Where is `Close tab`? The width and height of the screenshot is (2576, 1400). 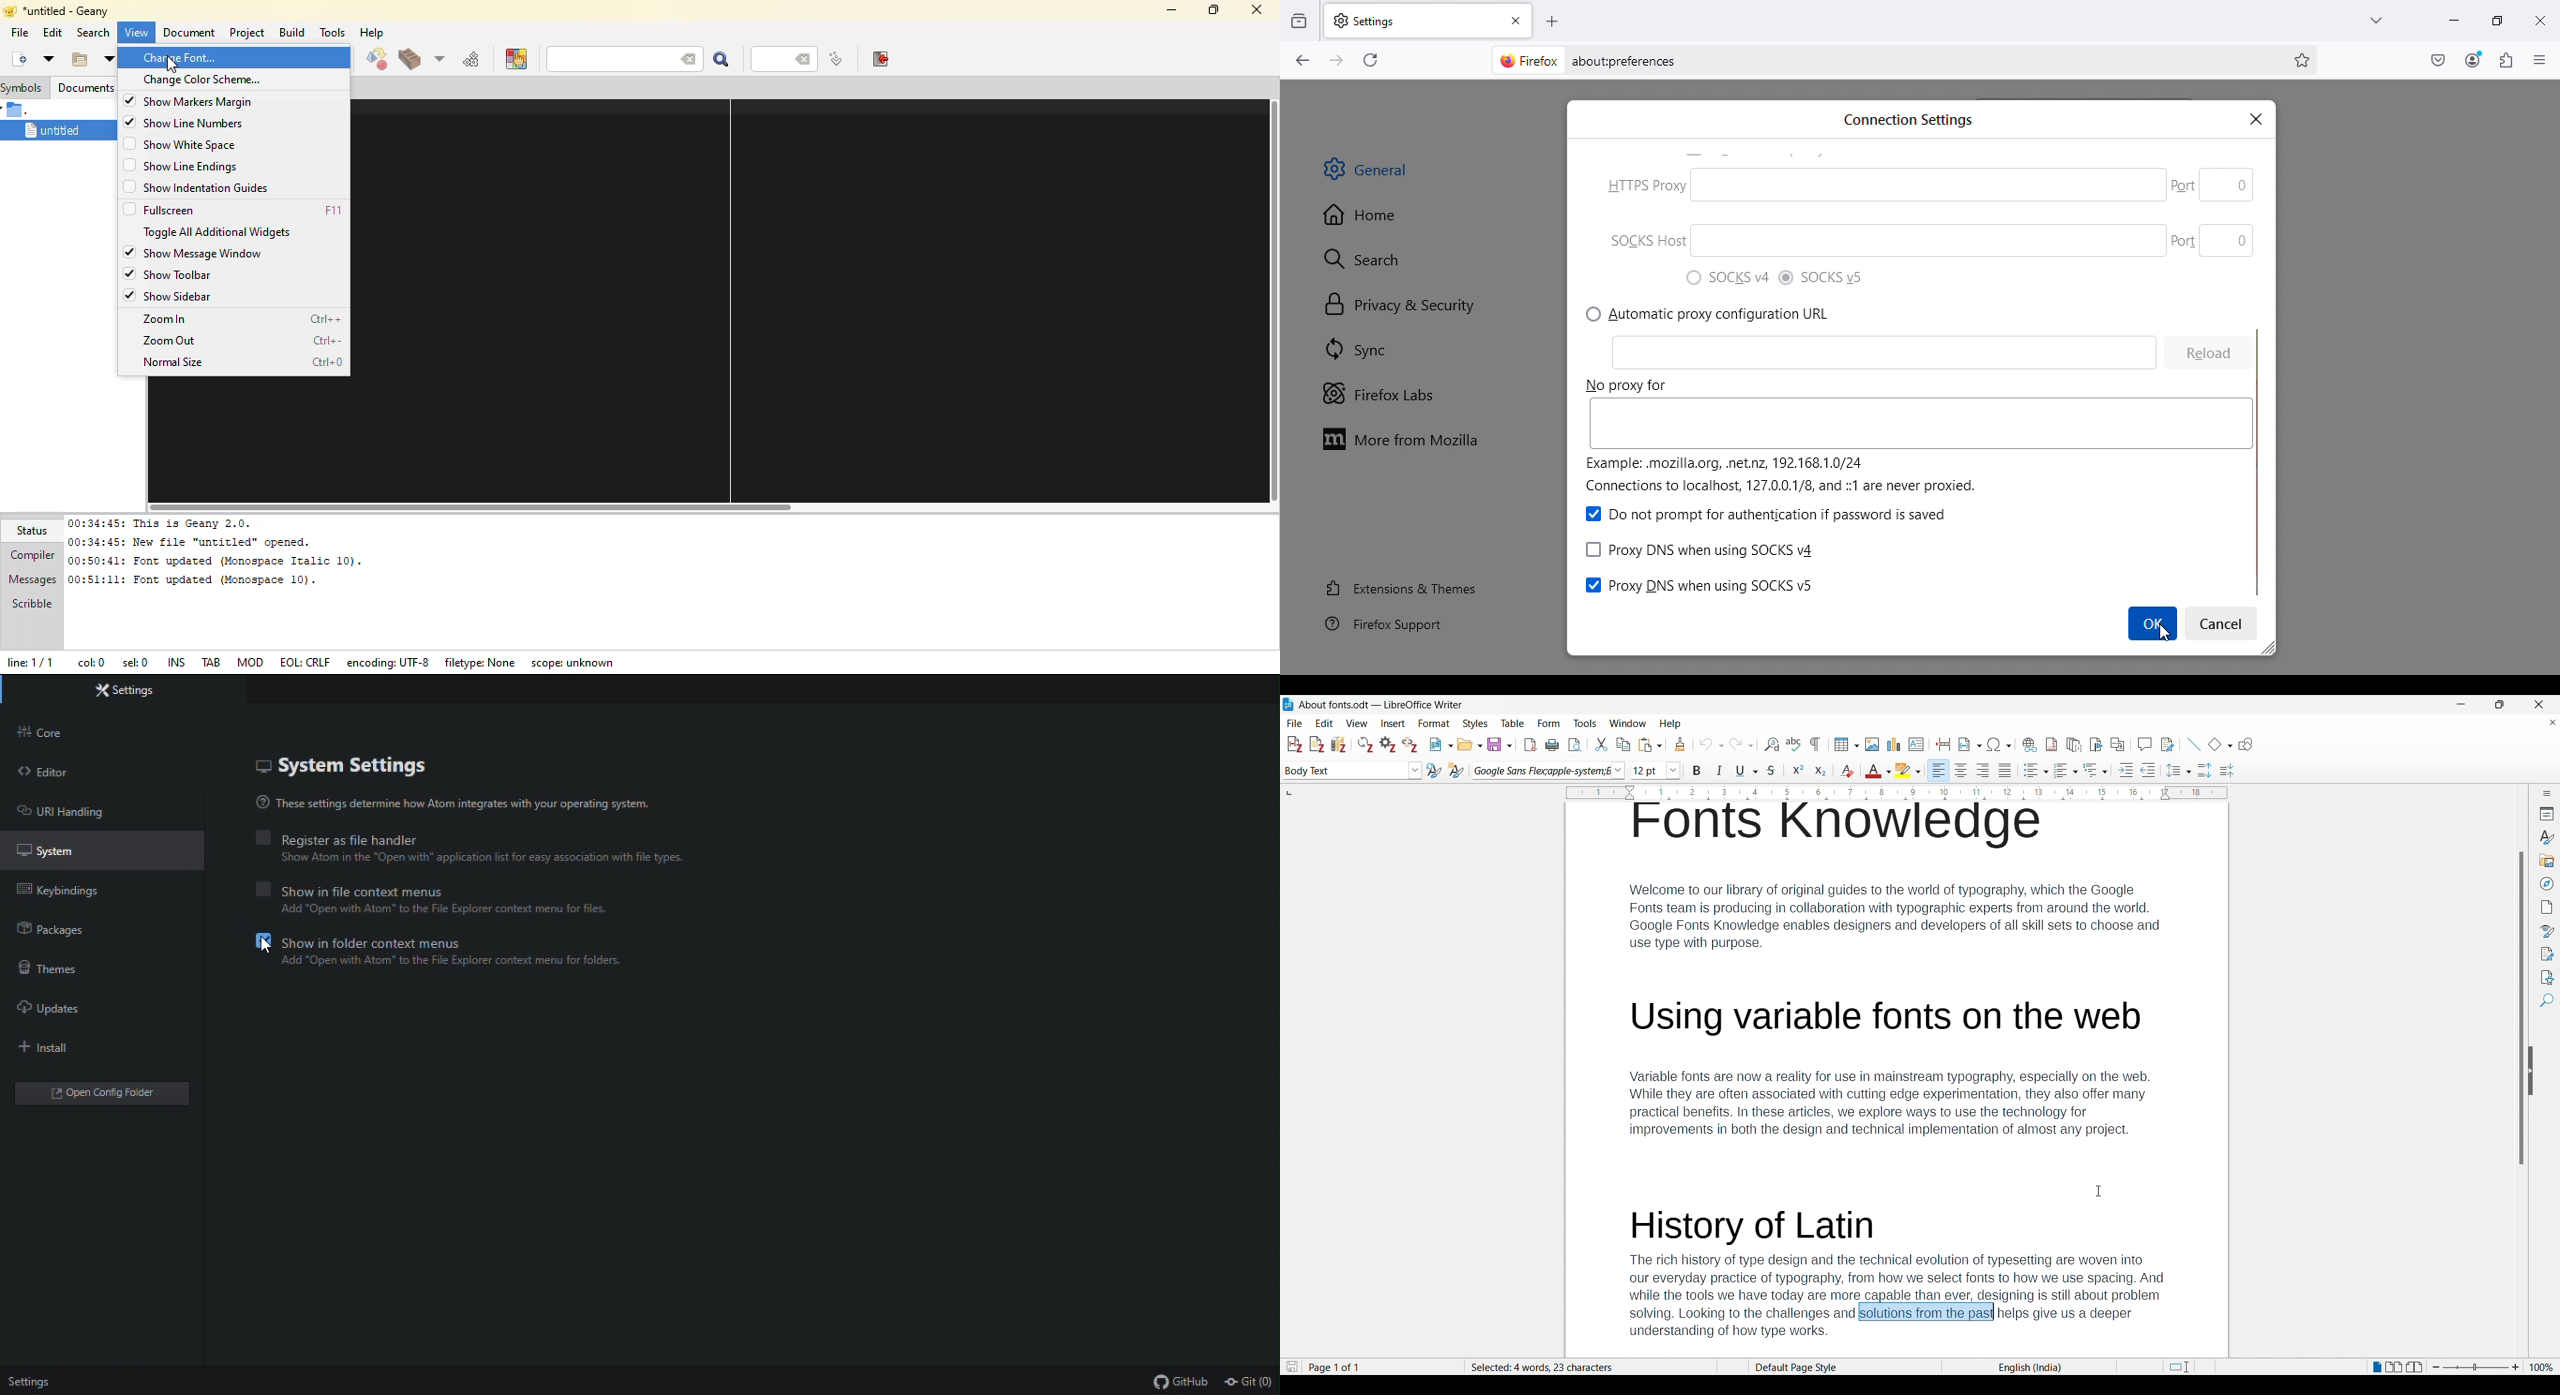
Close tab is located at coordinates (1519, 20).